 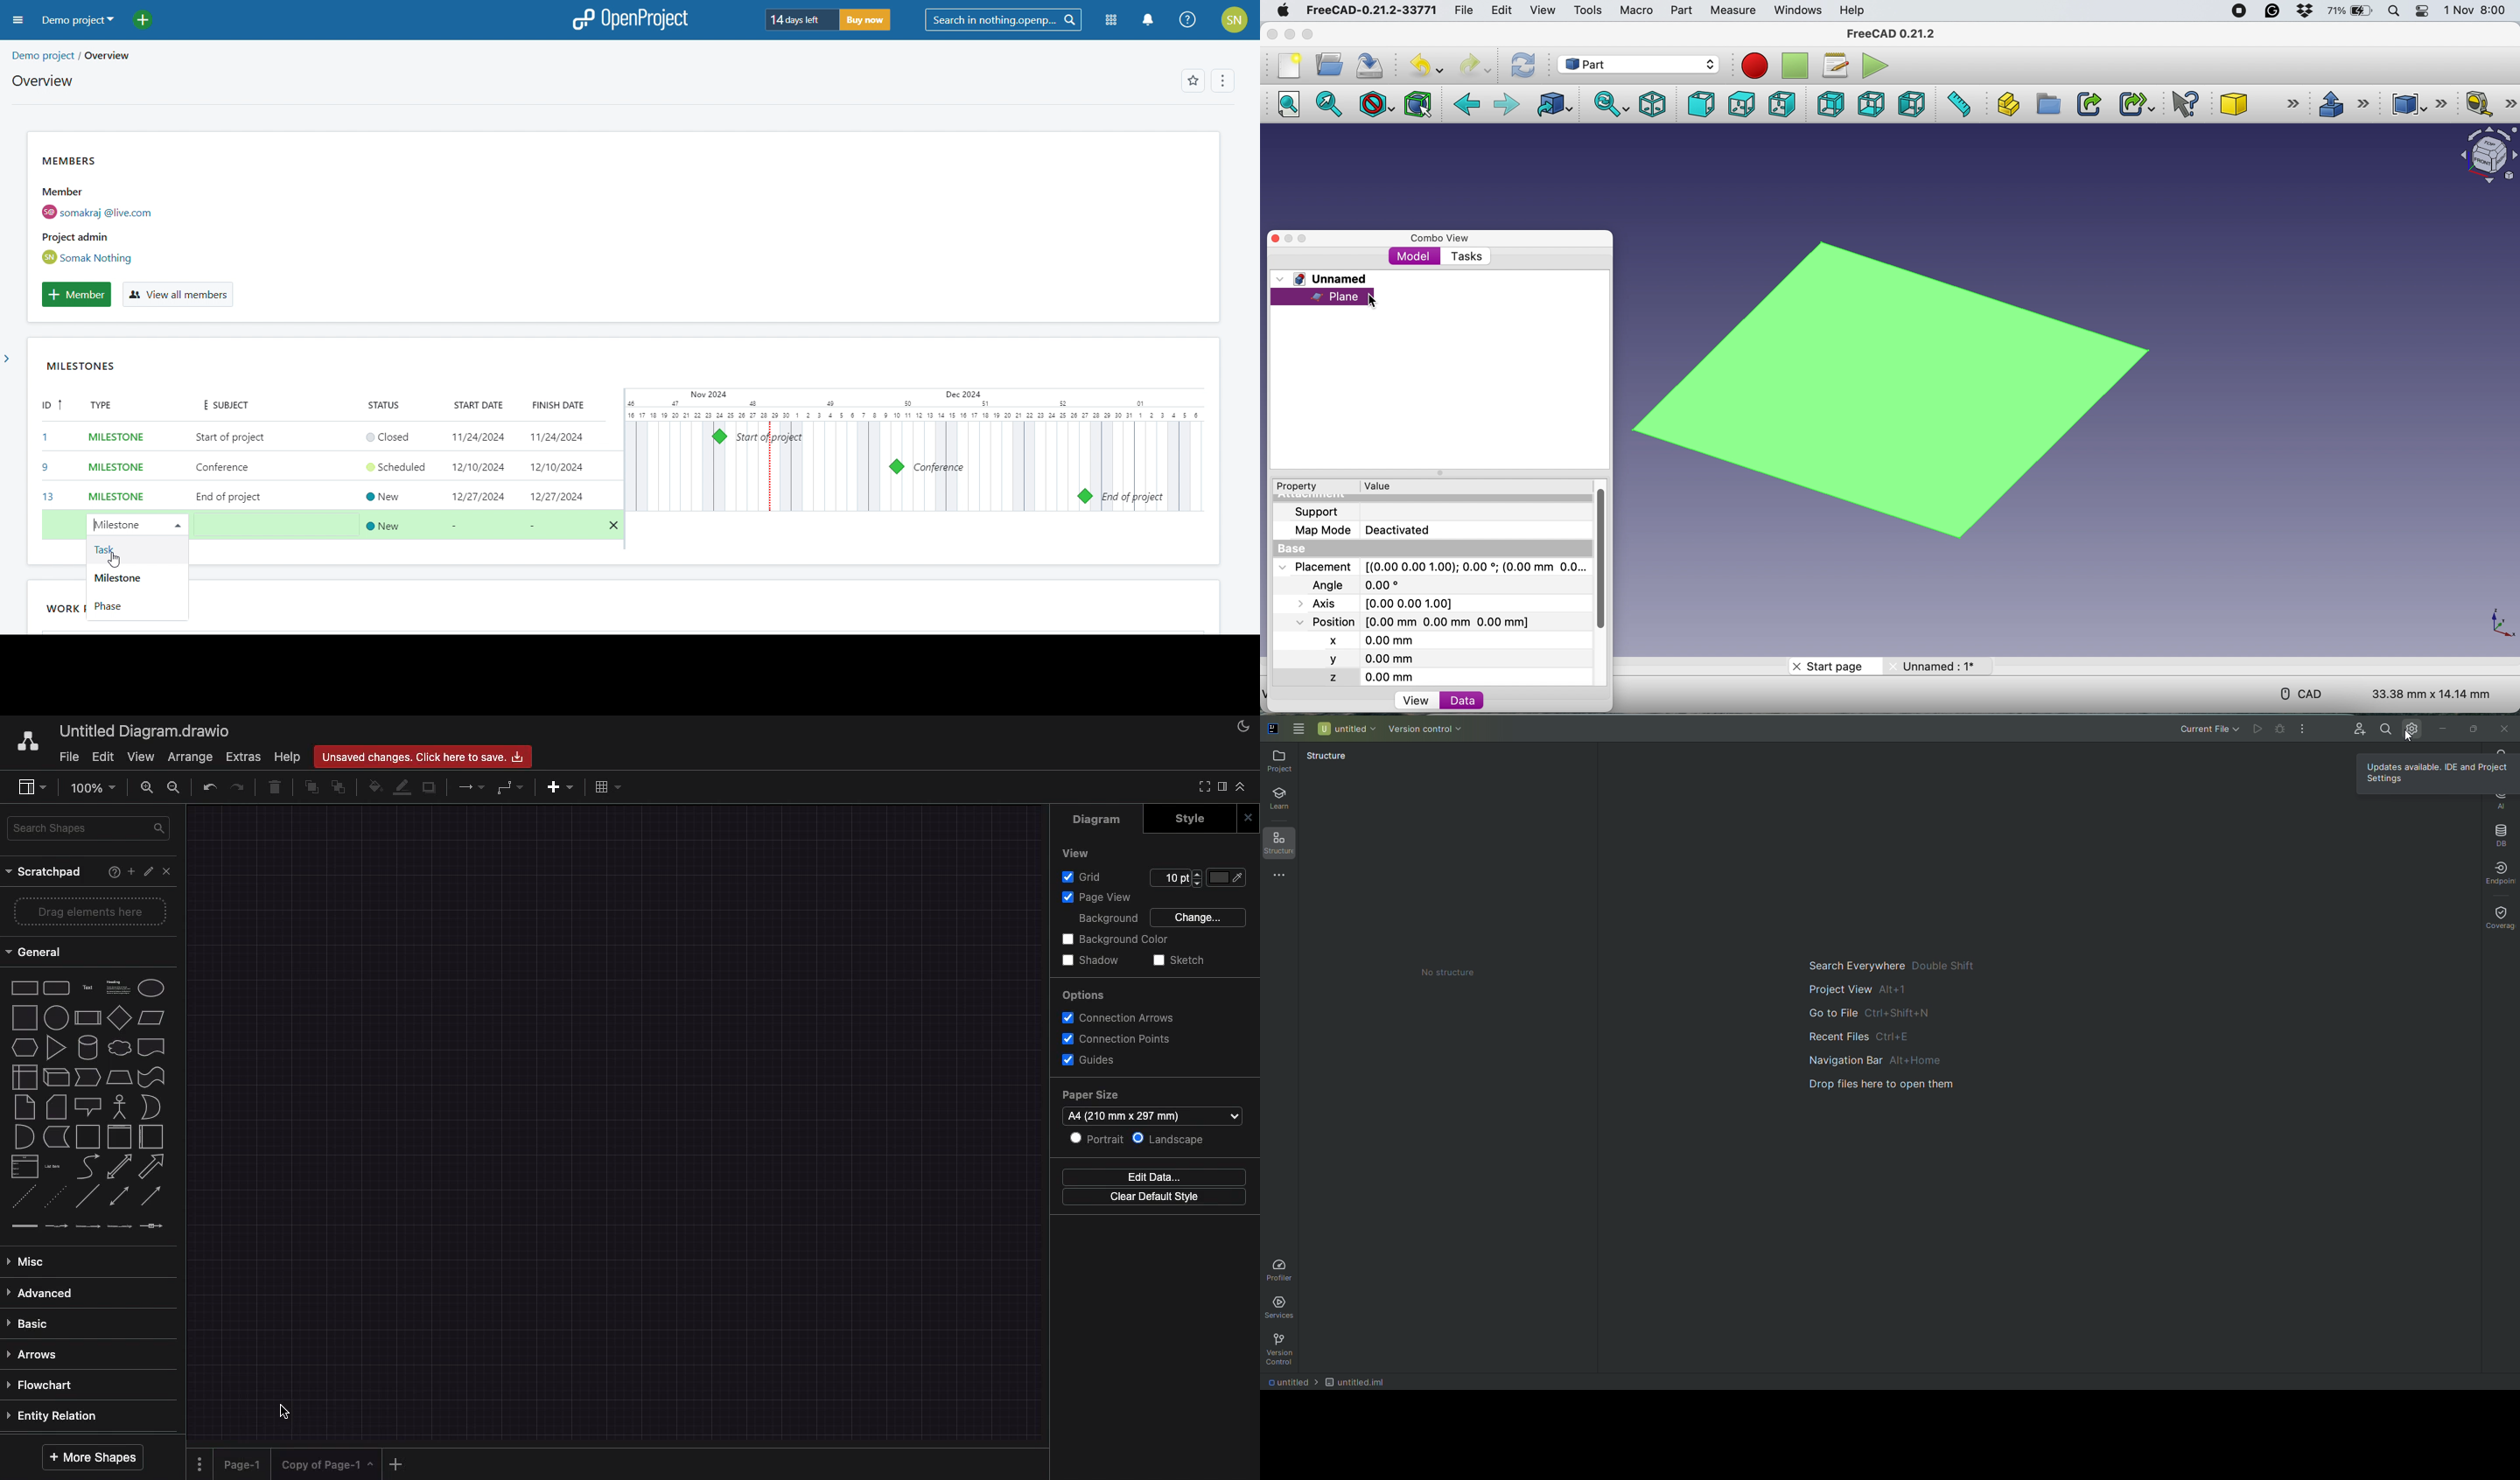 I want to click on plane selected, so click(x=1321, y=298).